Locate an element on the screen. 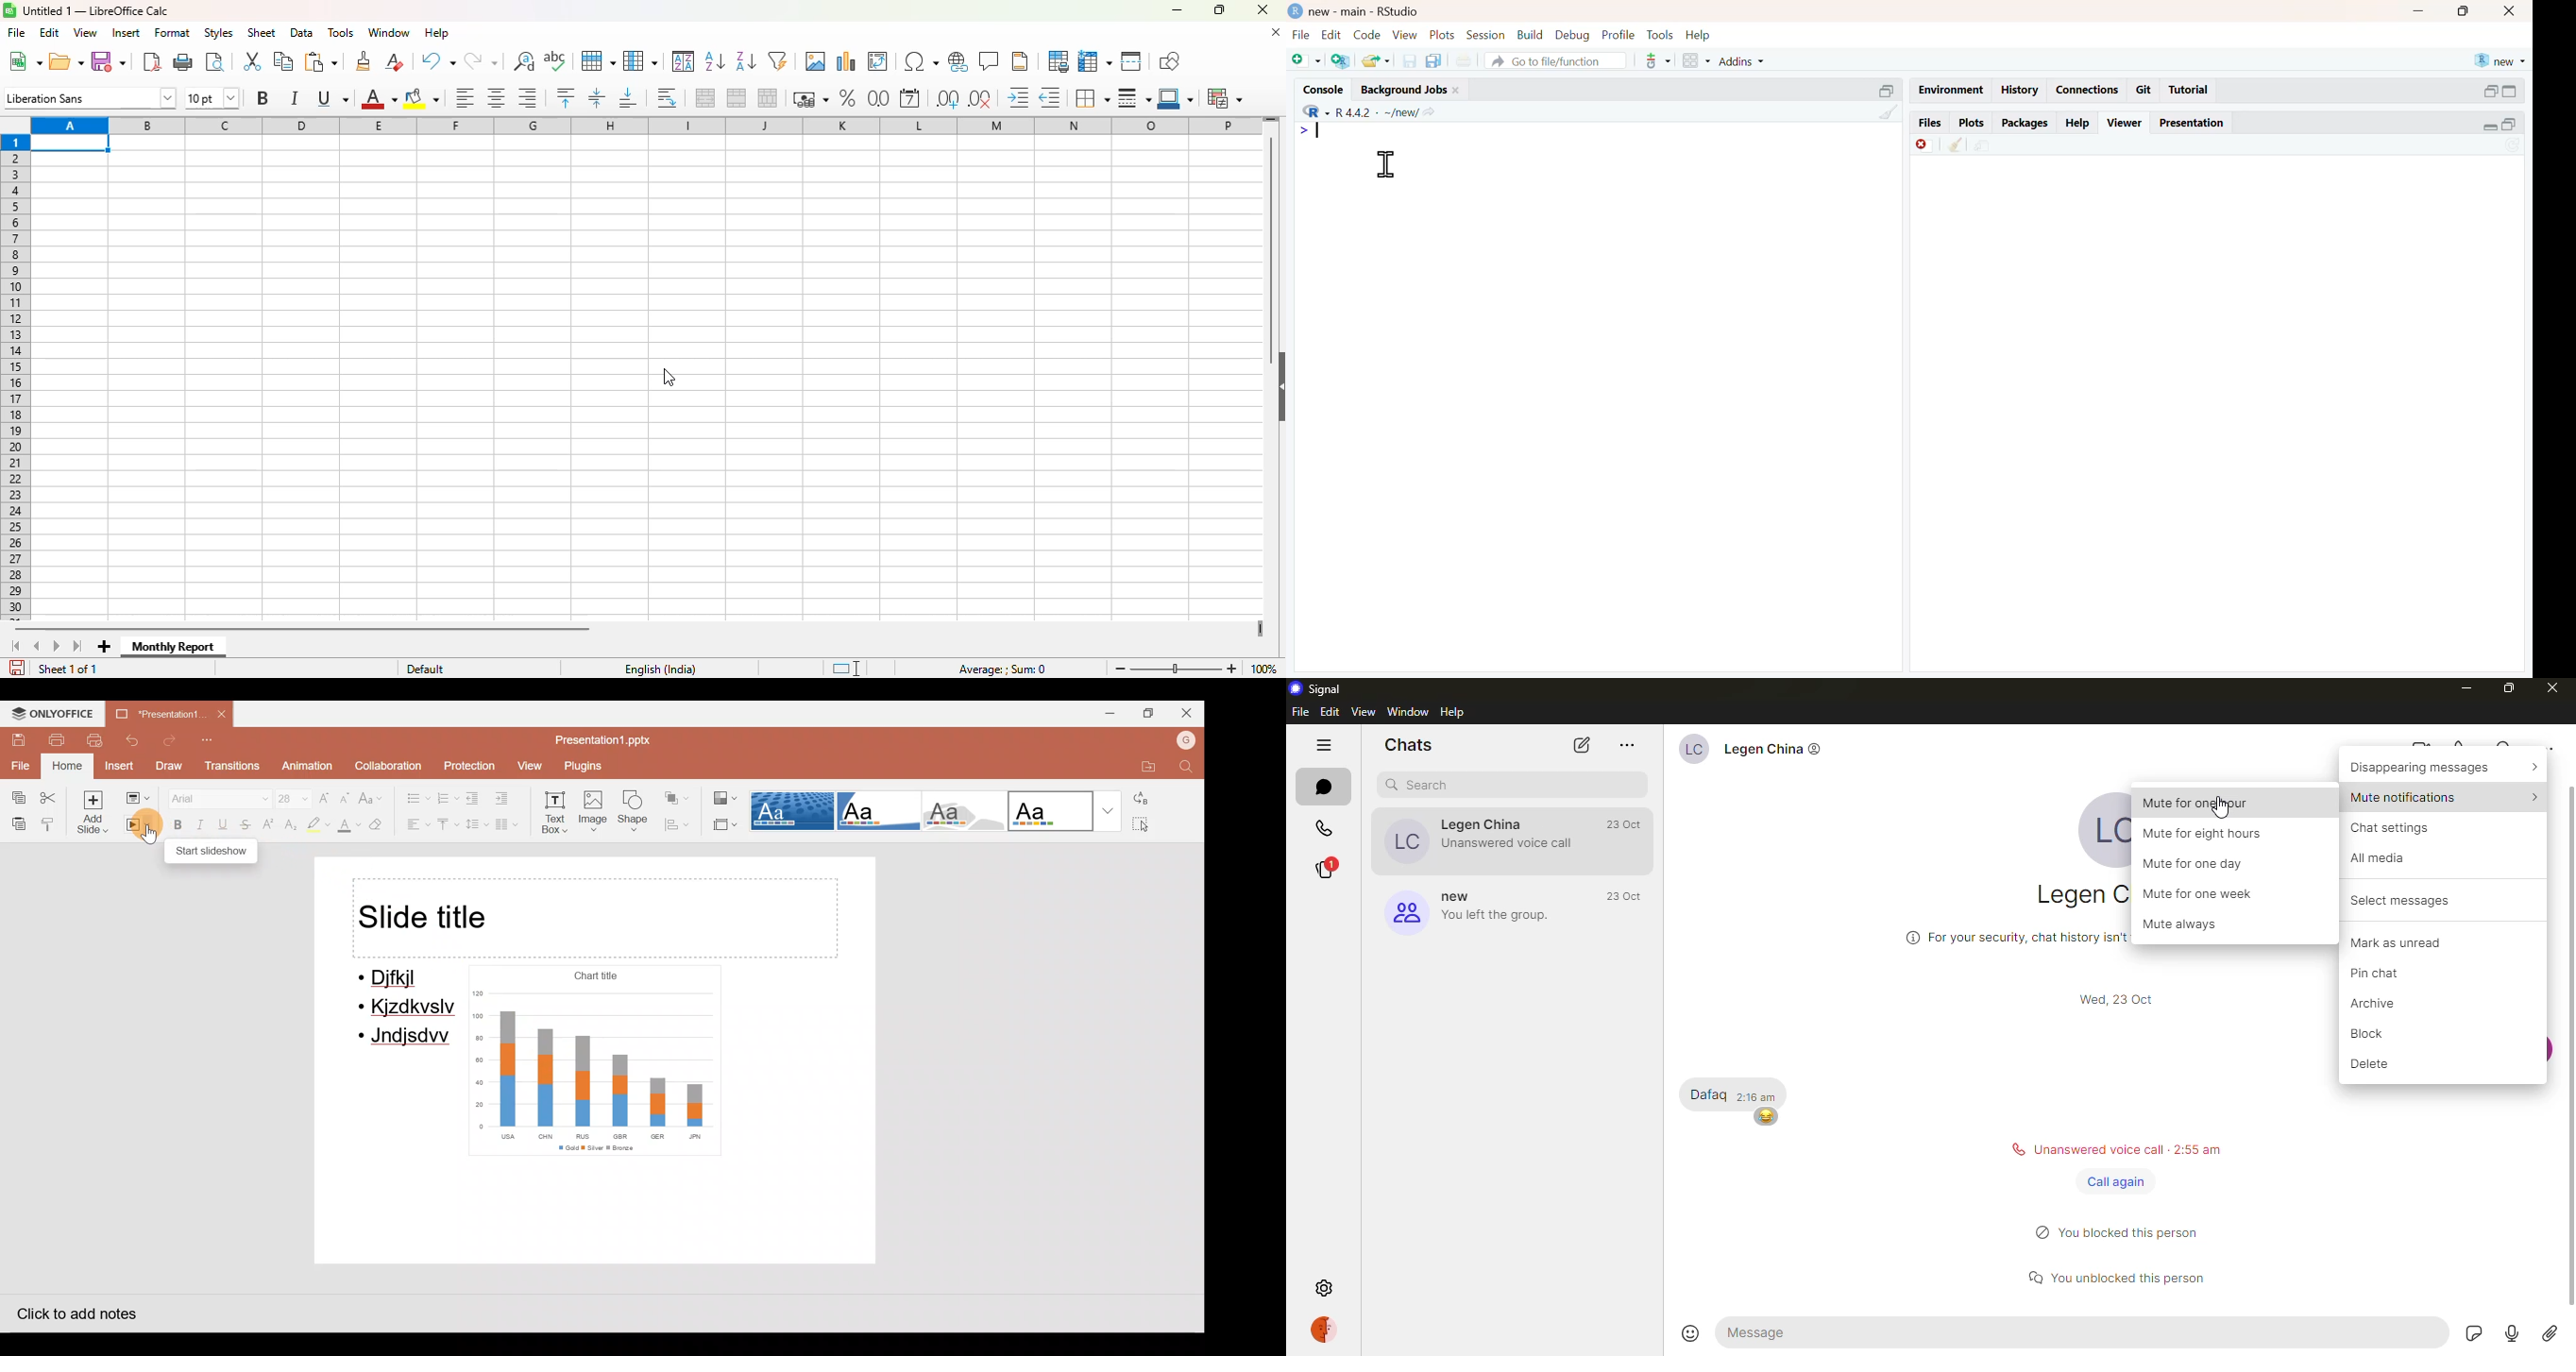 The height and width of the screenshot is (1372, 2576). show draw functions is located at coordinates (1168, 60).